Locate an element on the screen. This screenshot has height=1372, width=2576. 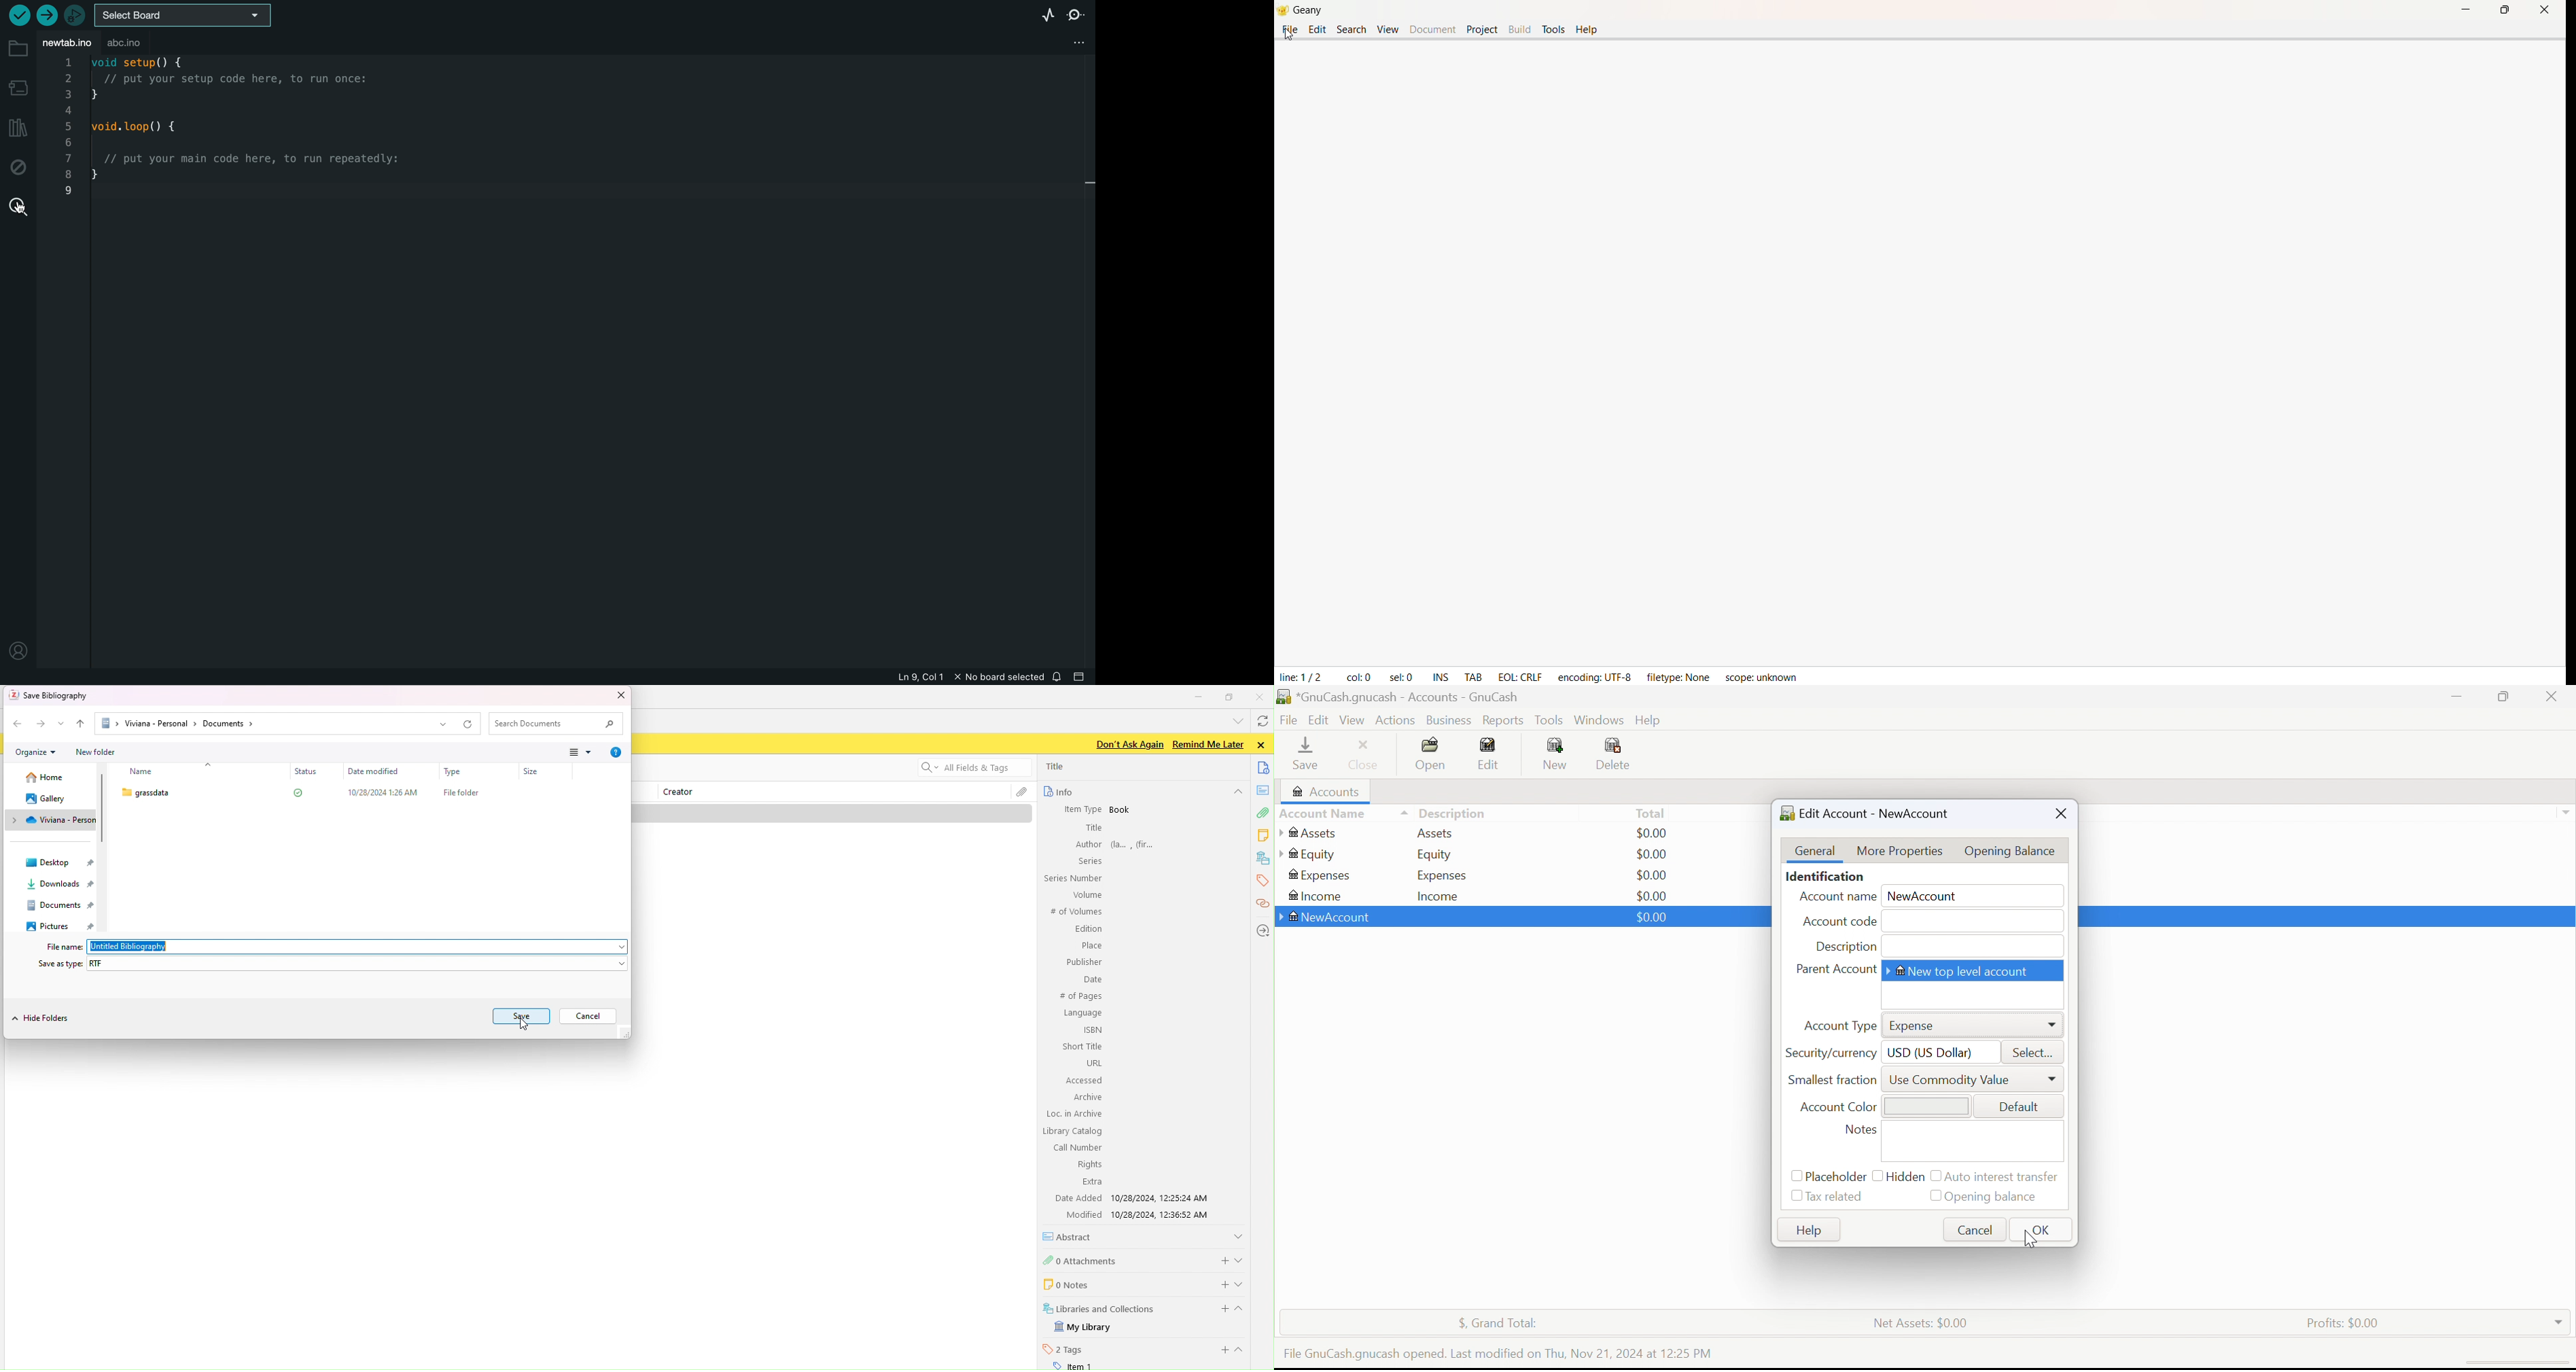
General is located at coordinates (1817, 851).